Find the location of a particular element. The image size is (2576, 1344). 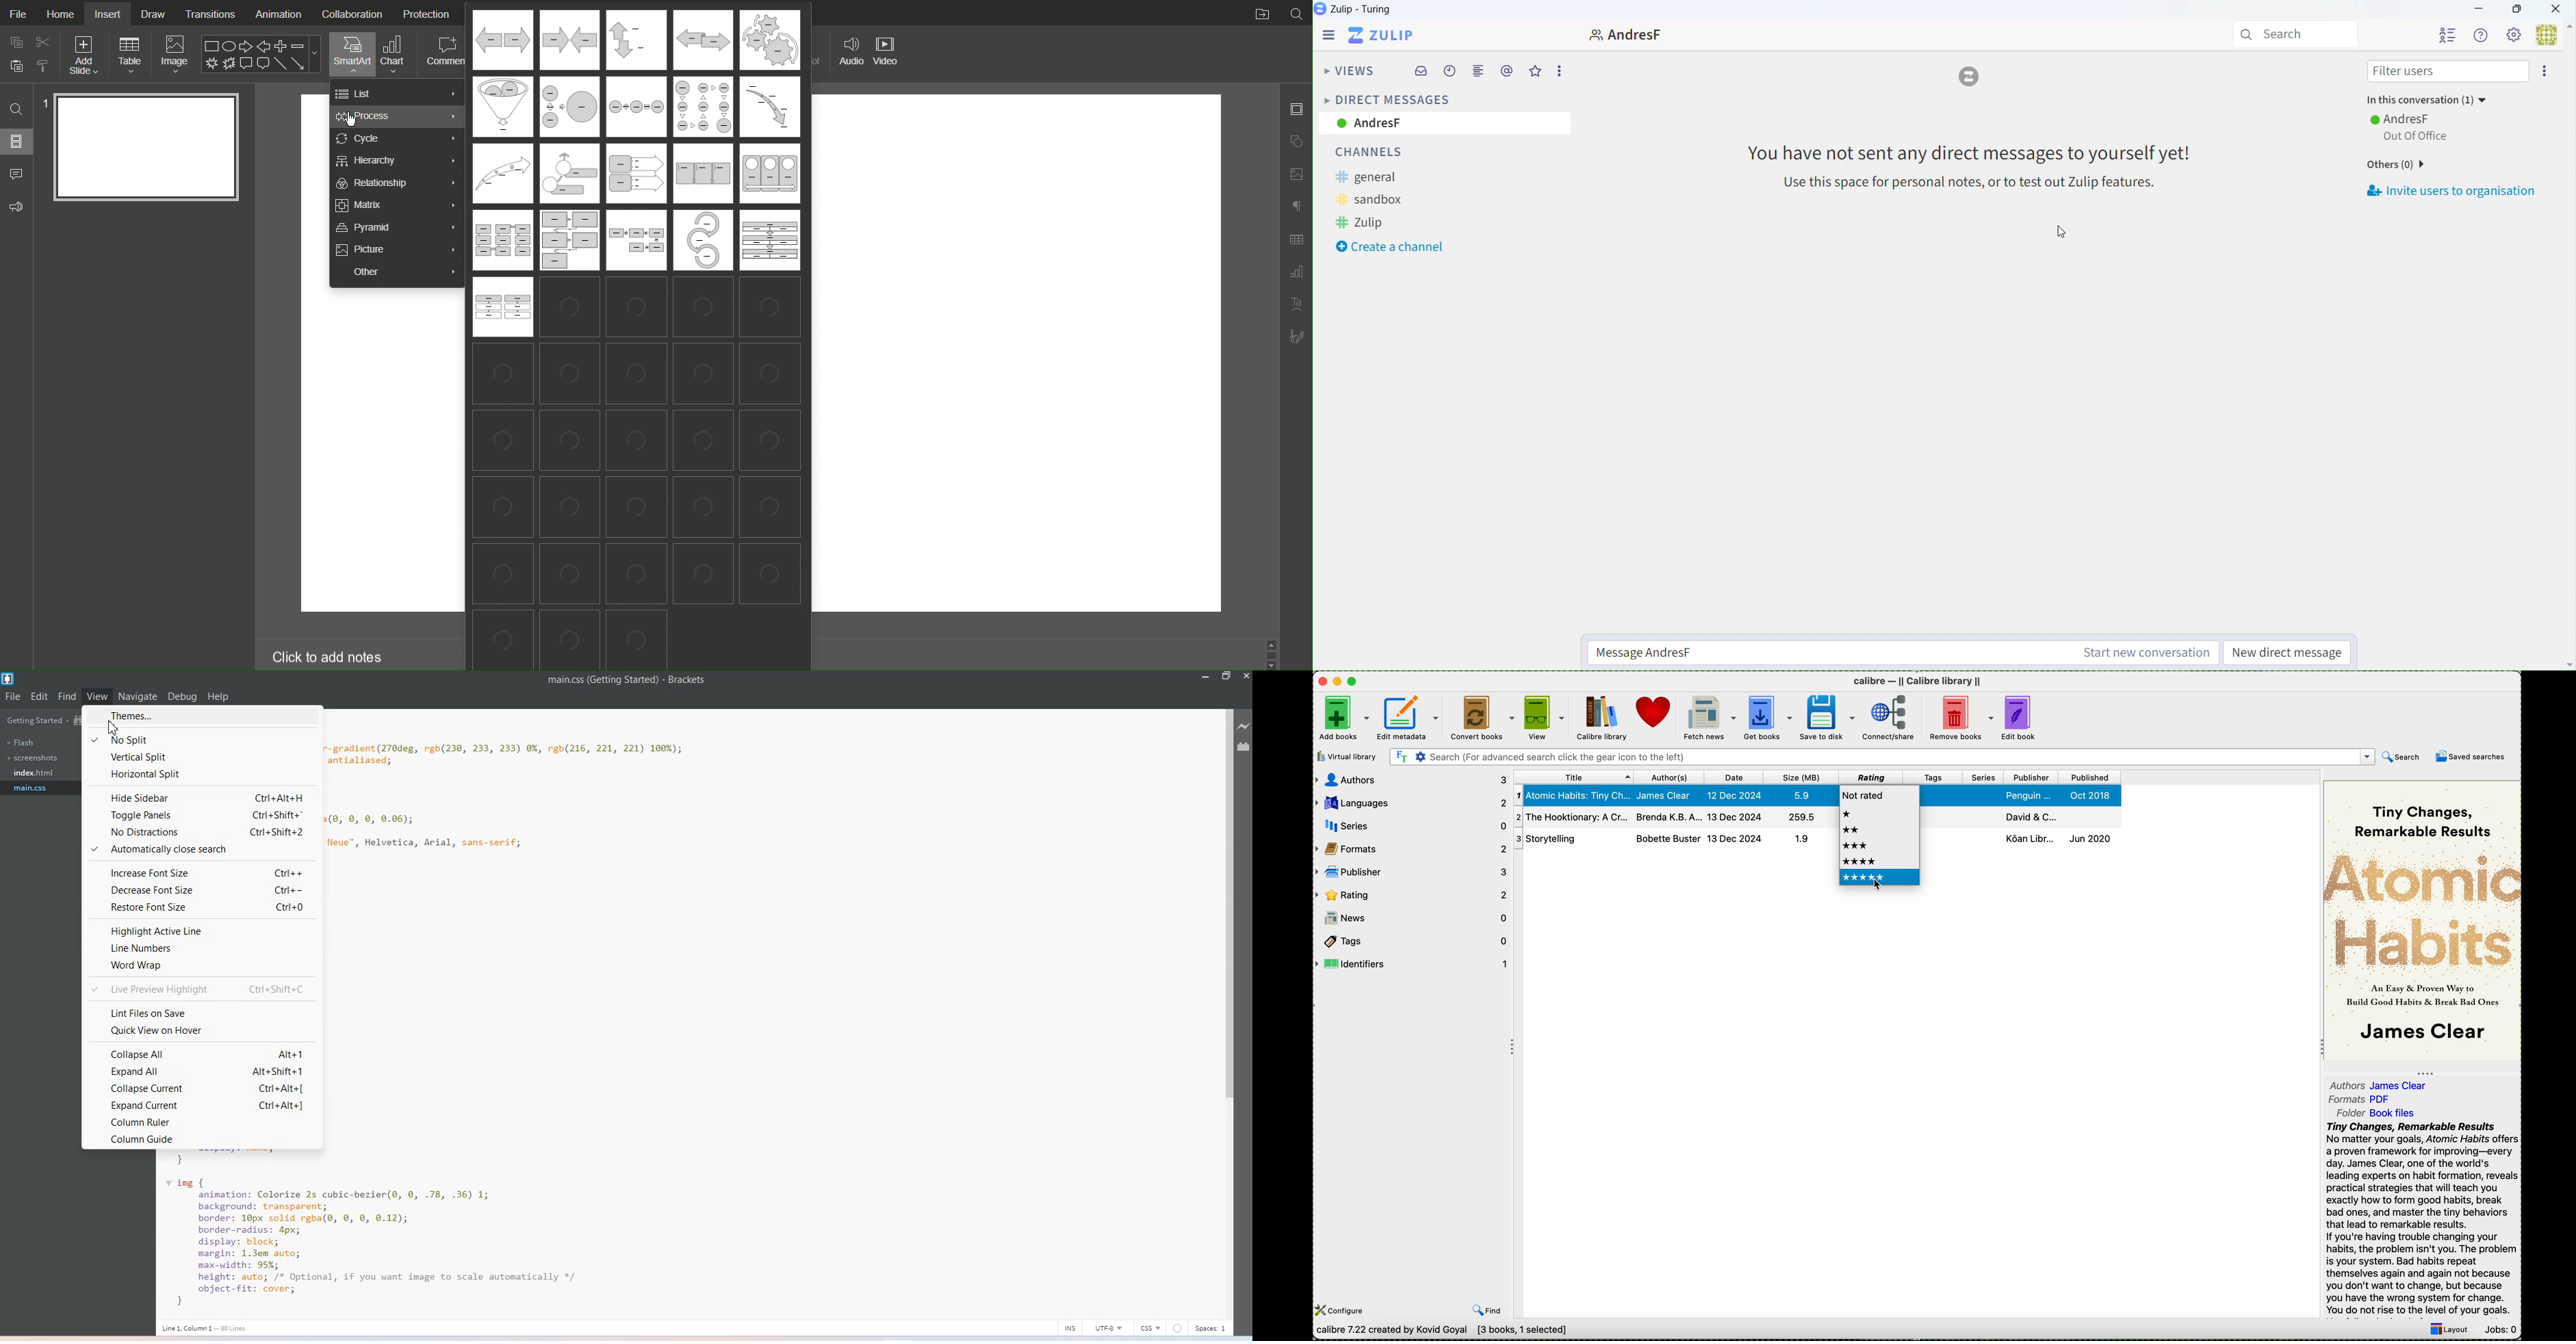

search(for advanced search click the gear icon to the left is located at coordinates (1882, 757).